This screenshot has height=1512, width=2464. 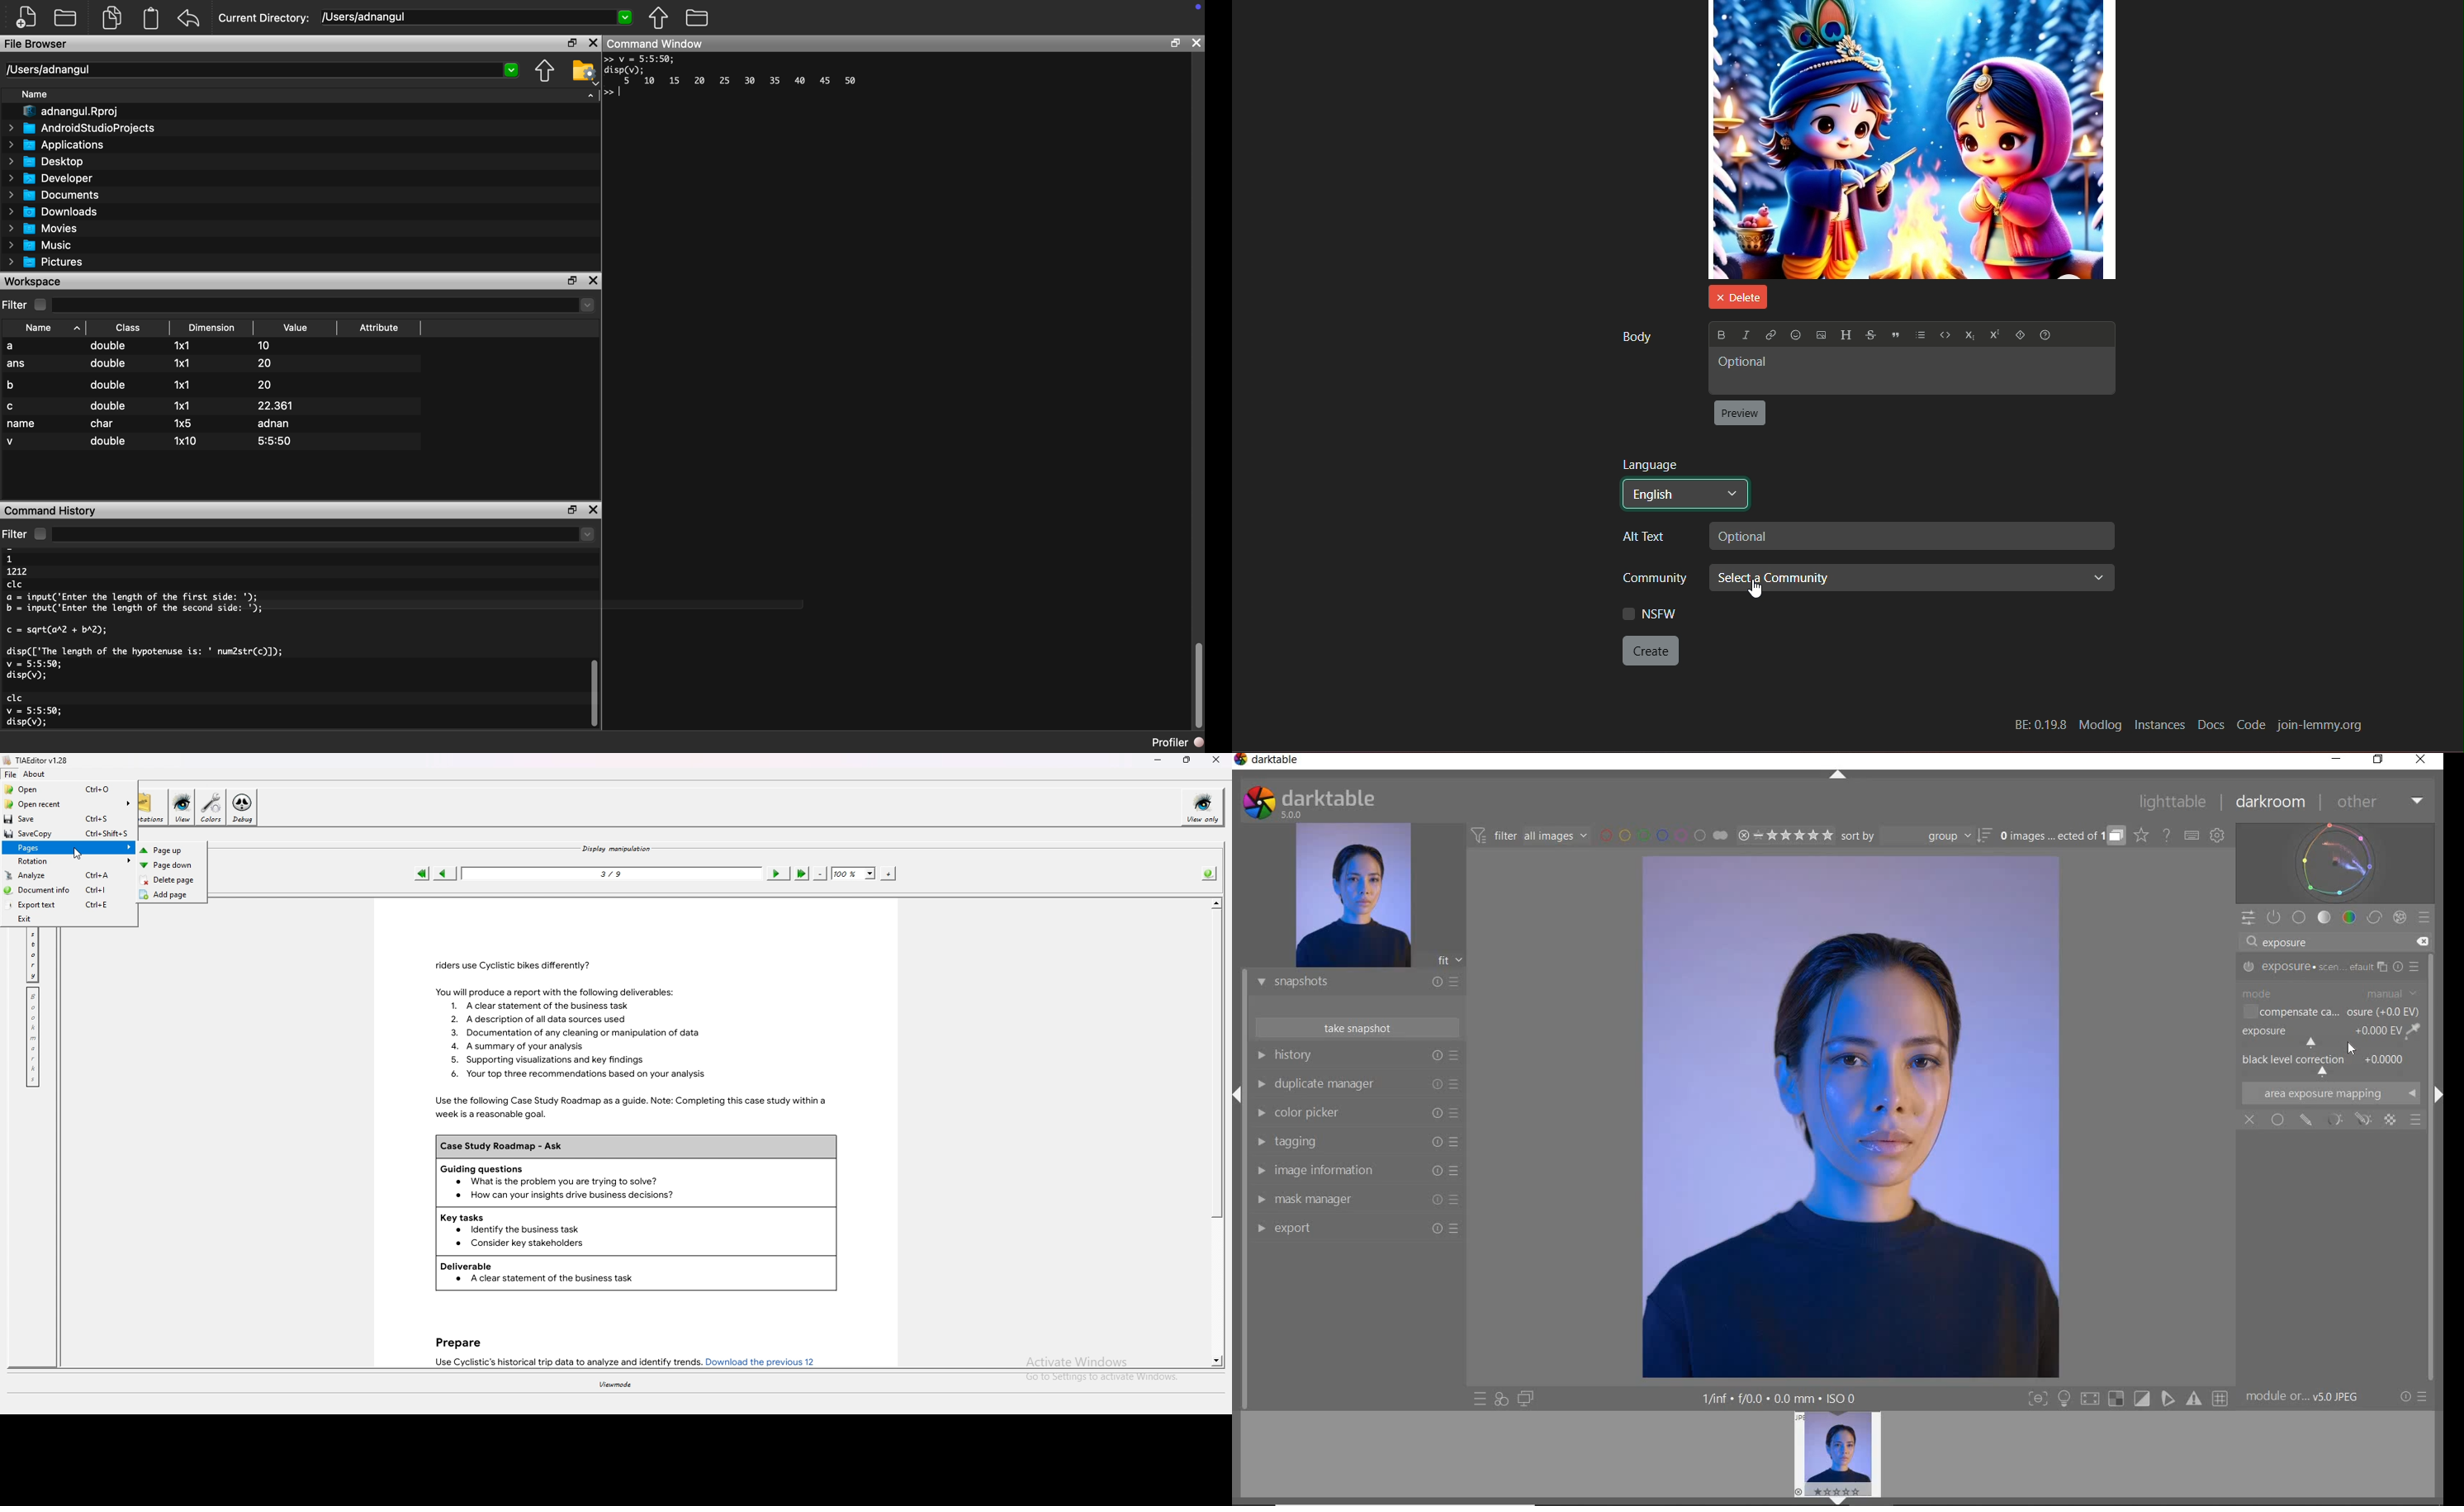 I want to click on dropdown, so click(x=583, y=306).